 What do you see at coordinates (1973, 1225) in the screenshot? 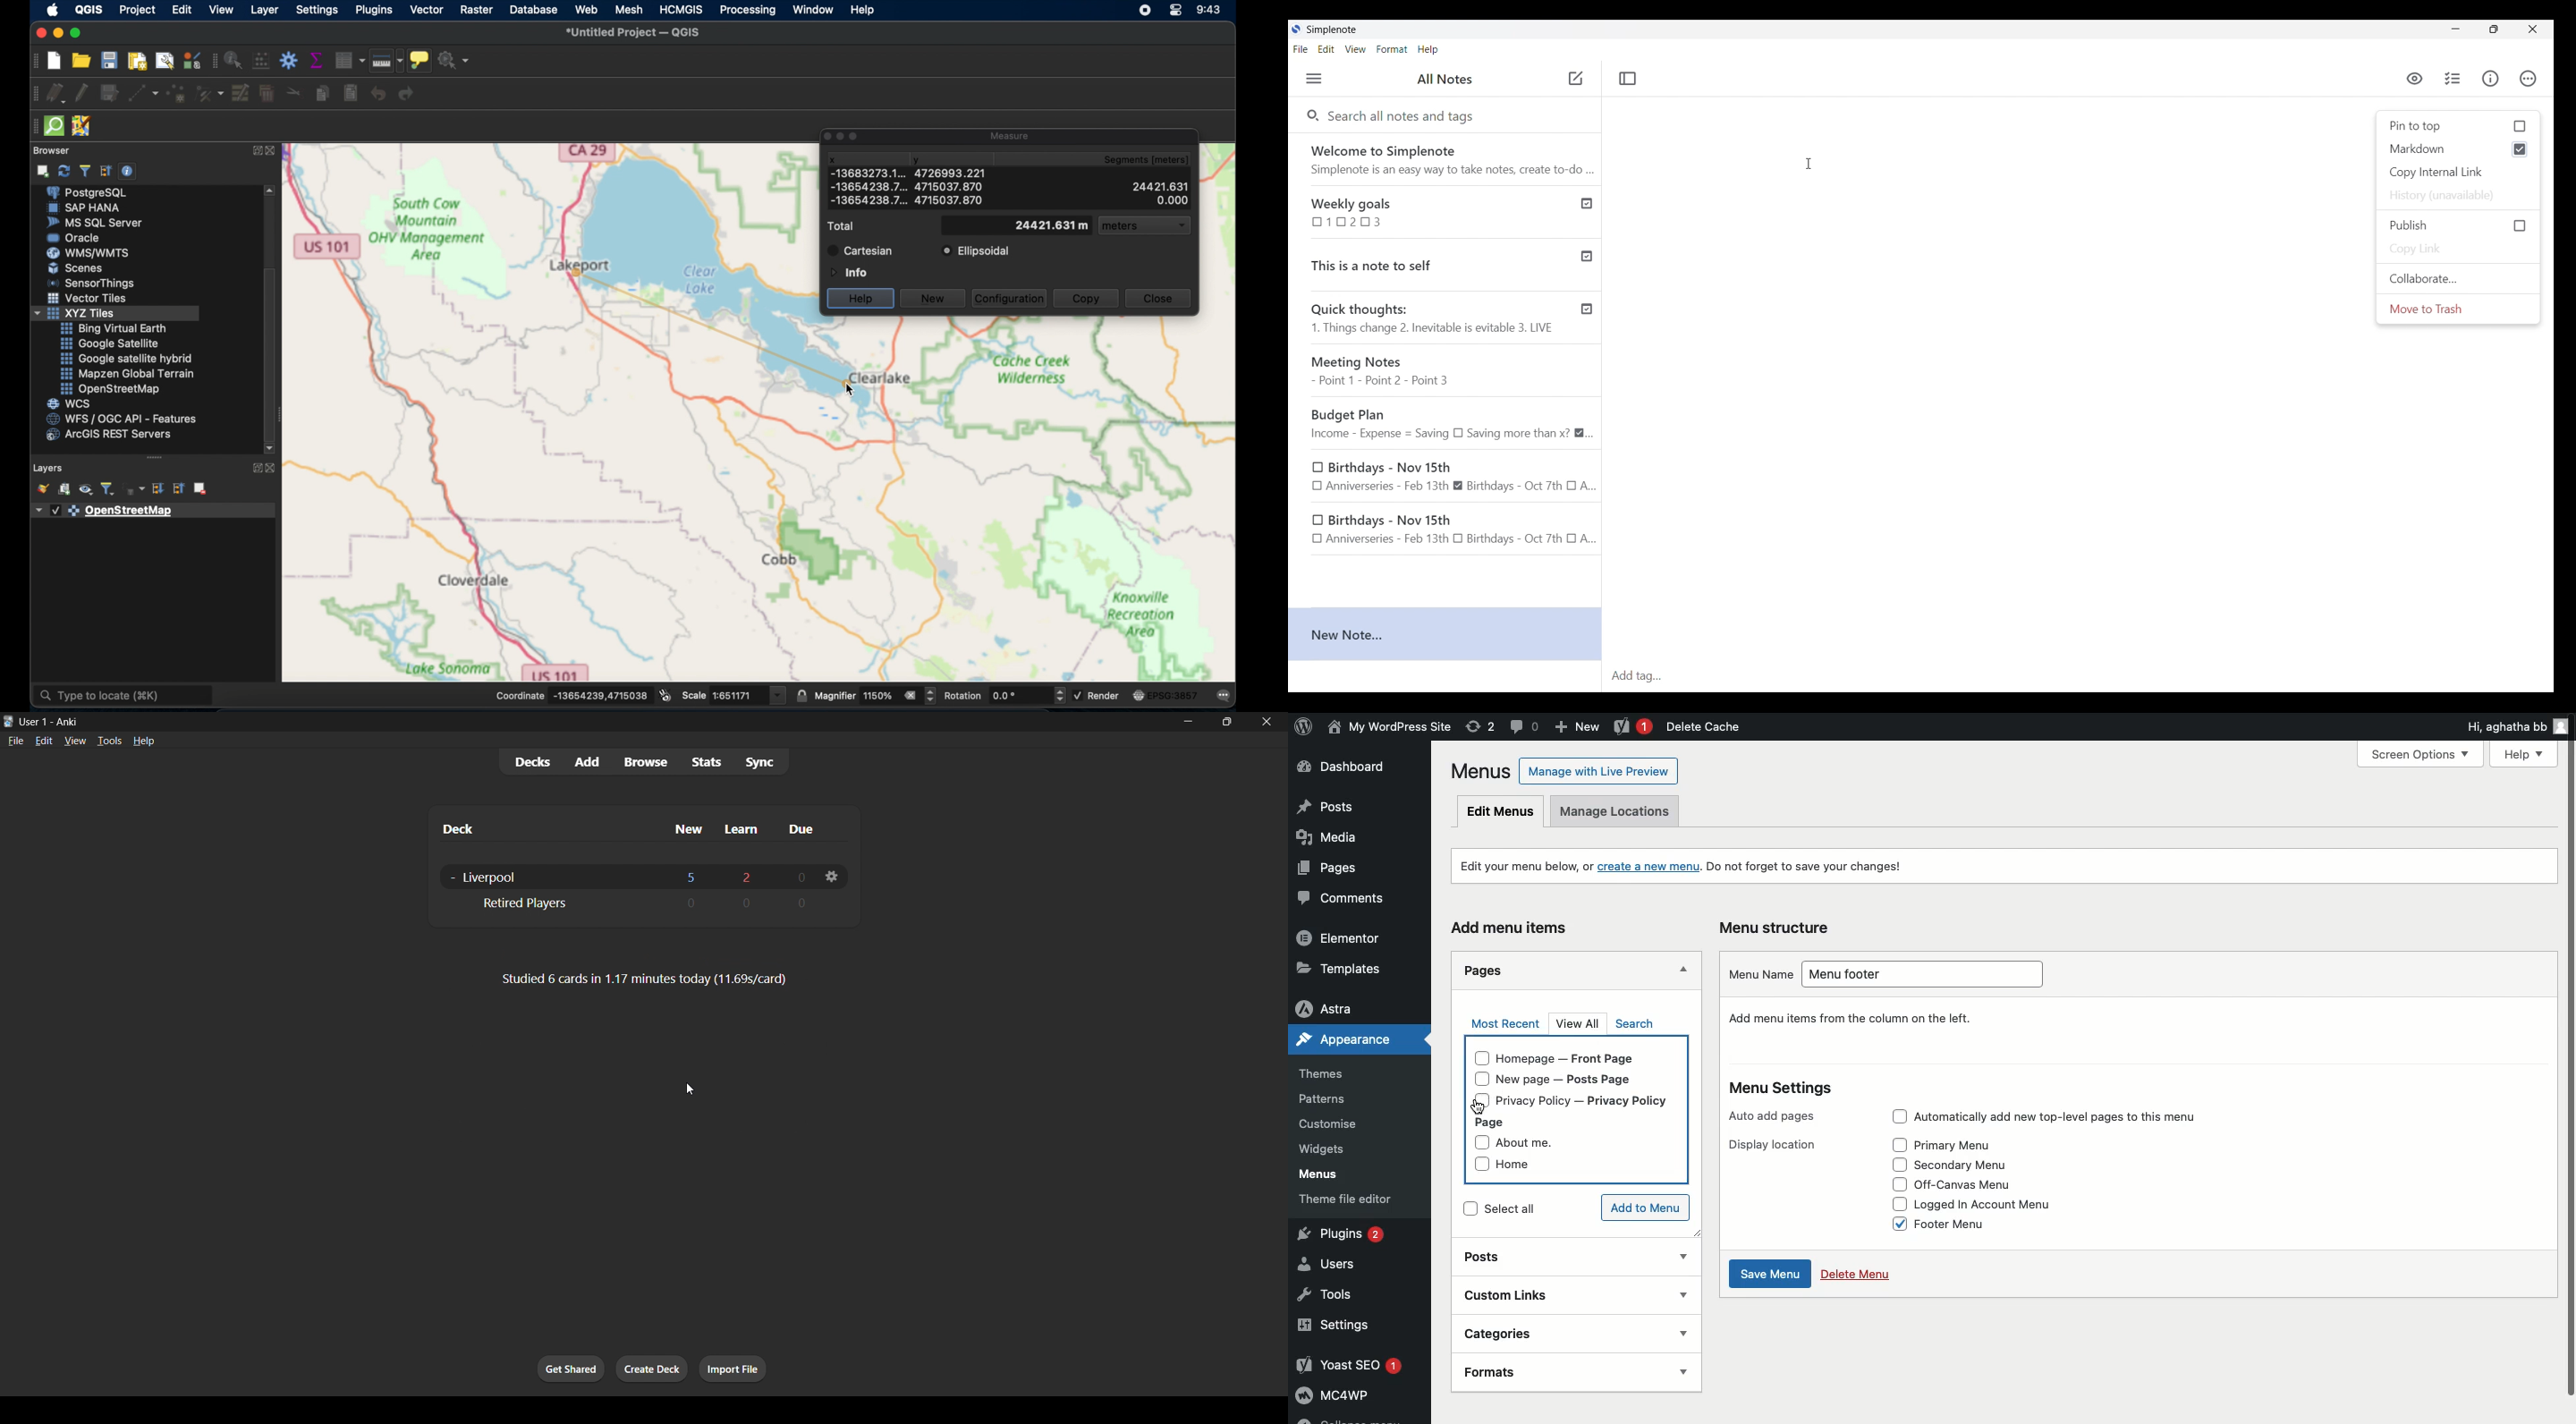
I see `Footer menu (selected)` at bounding box center [1973, 1225].